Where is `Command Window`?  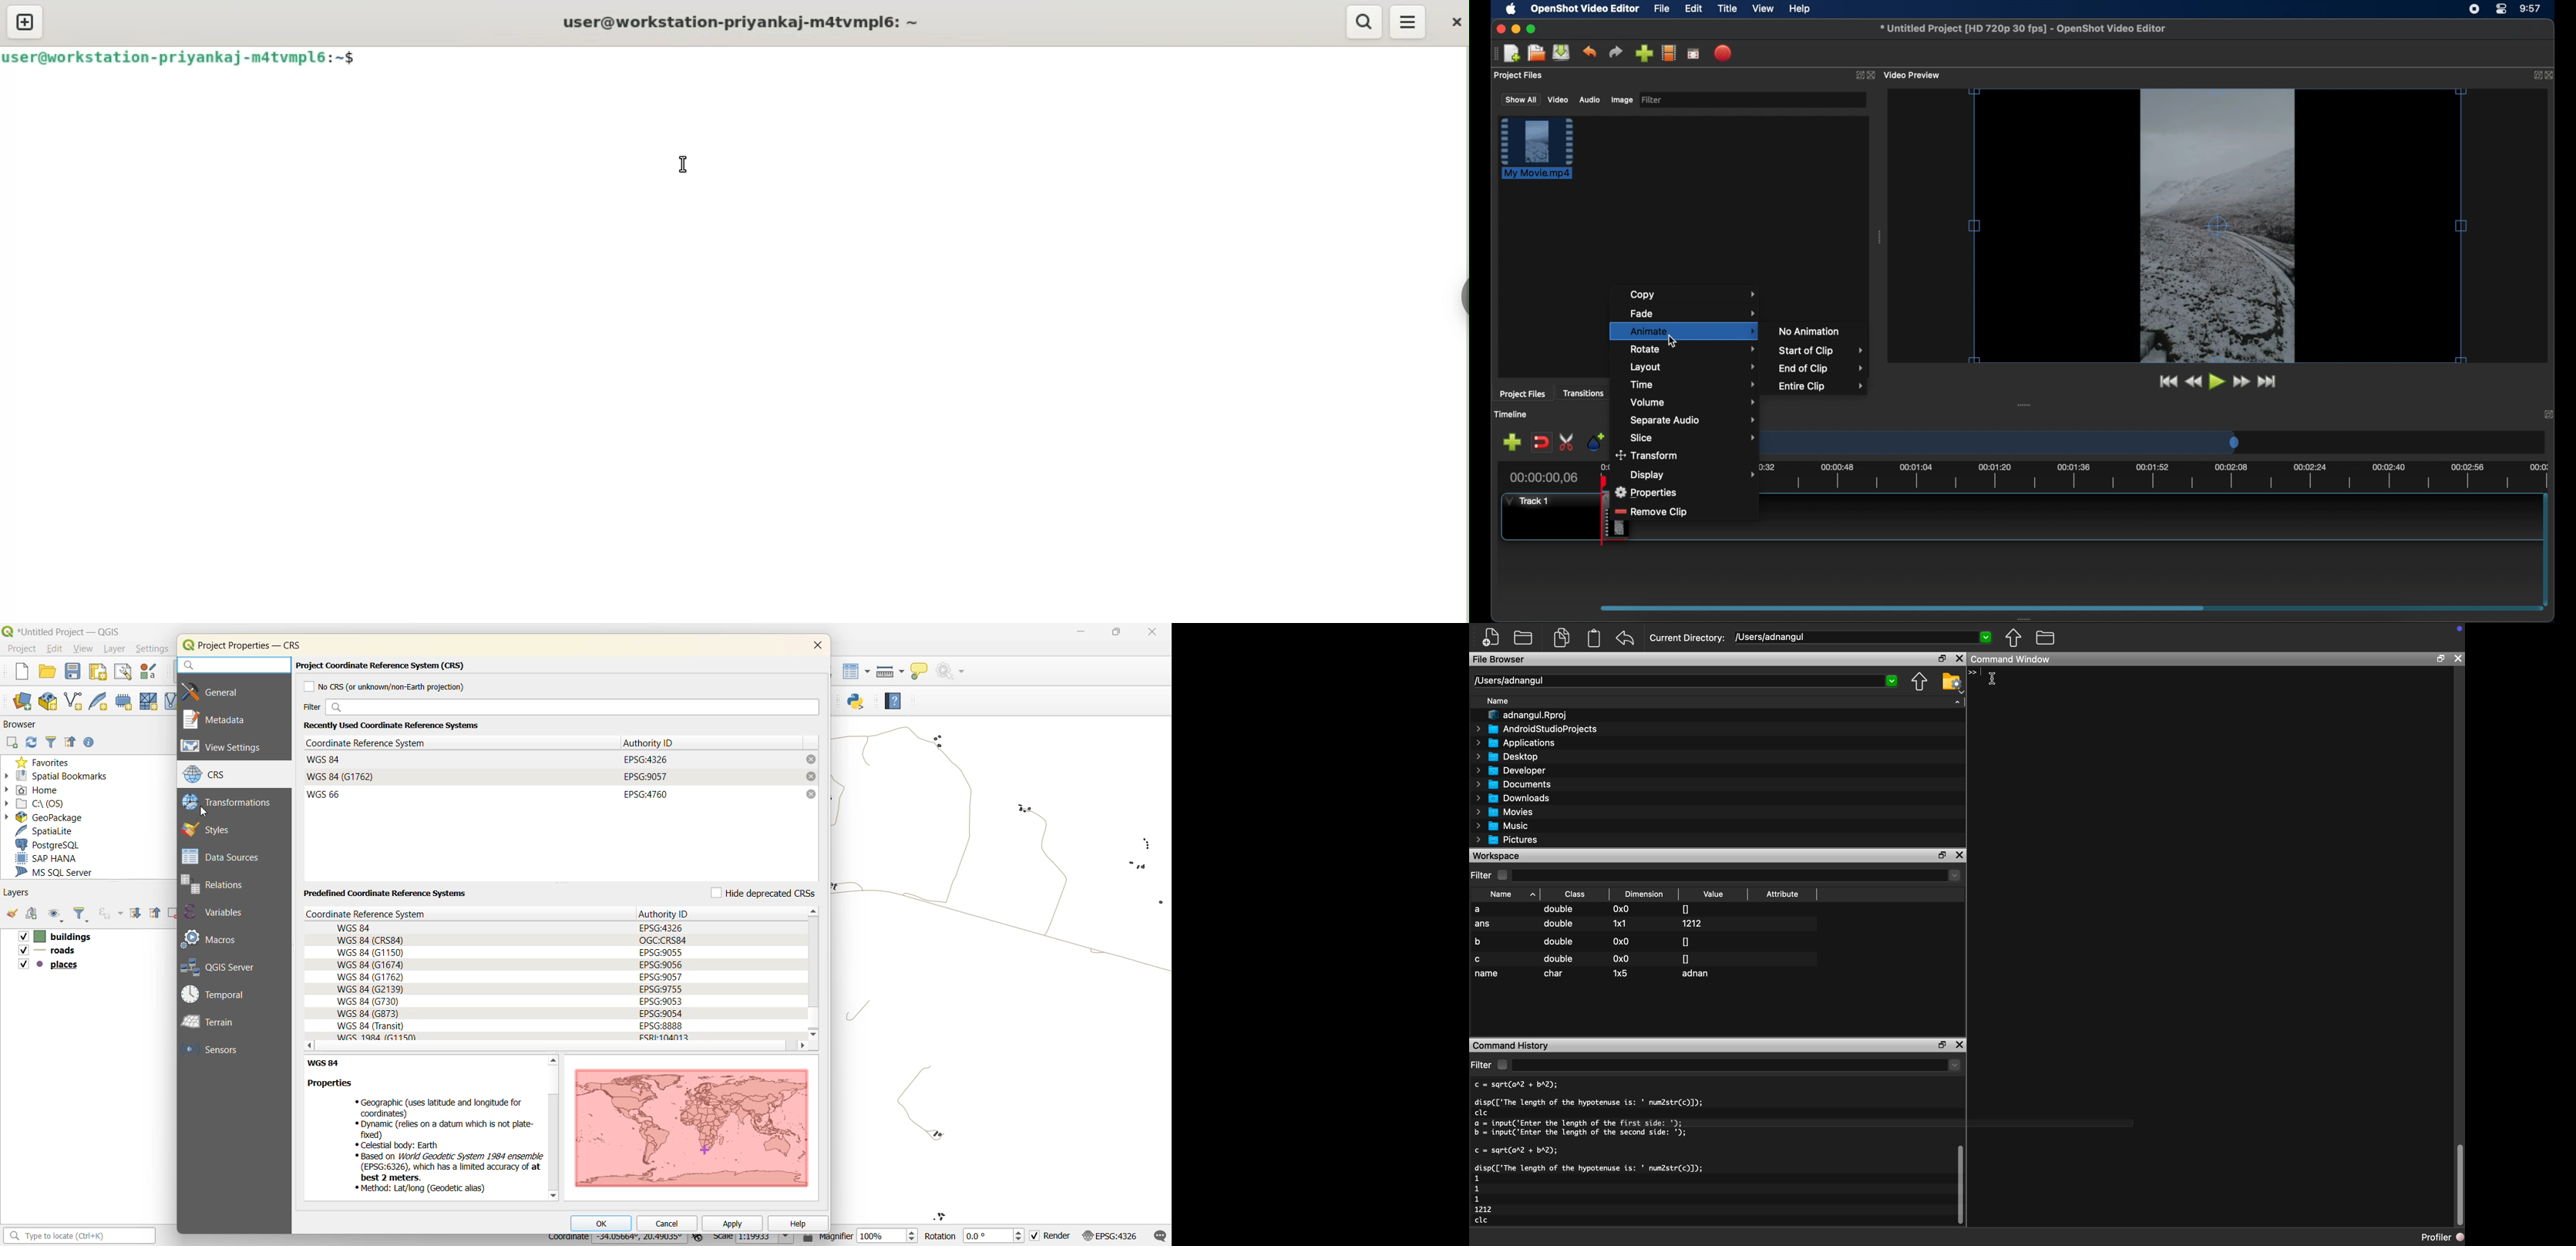
Command Window is located at coordinates (2014, 660).